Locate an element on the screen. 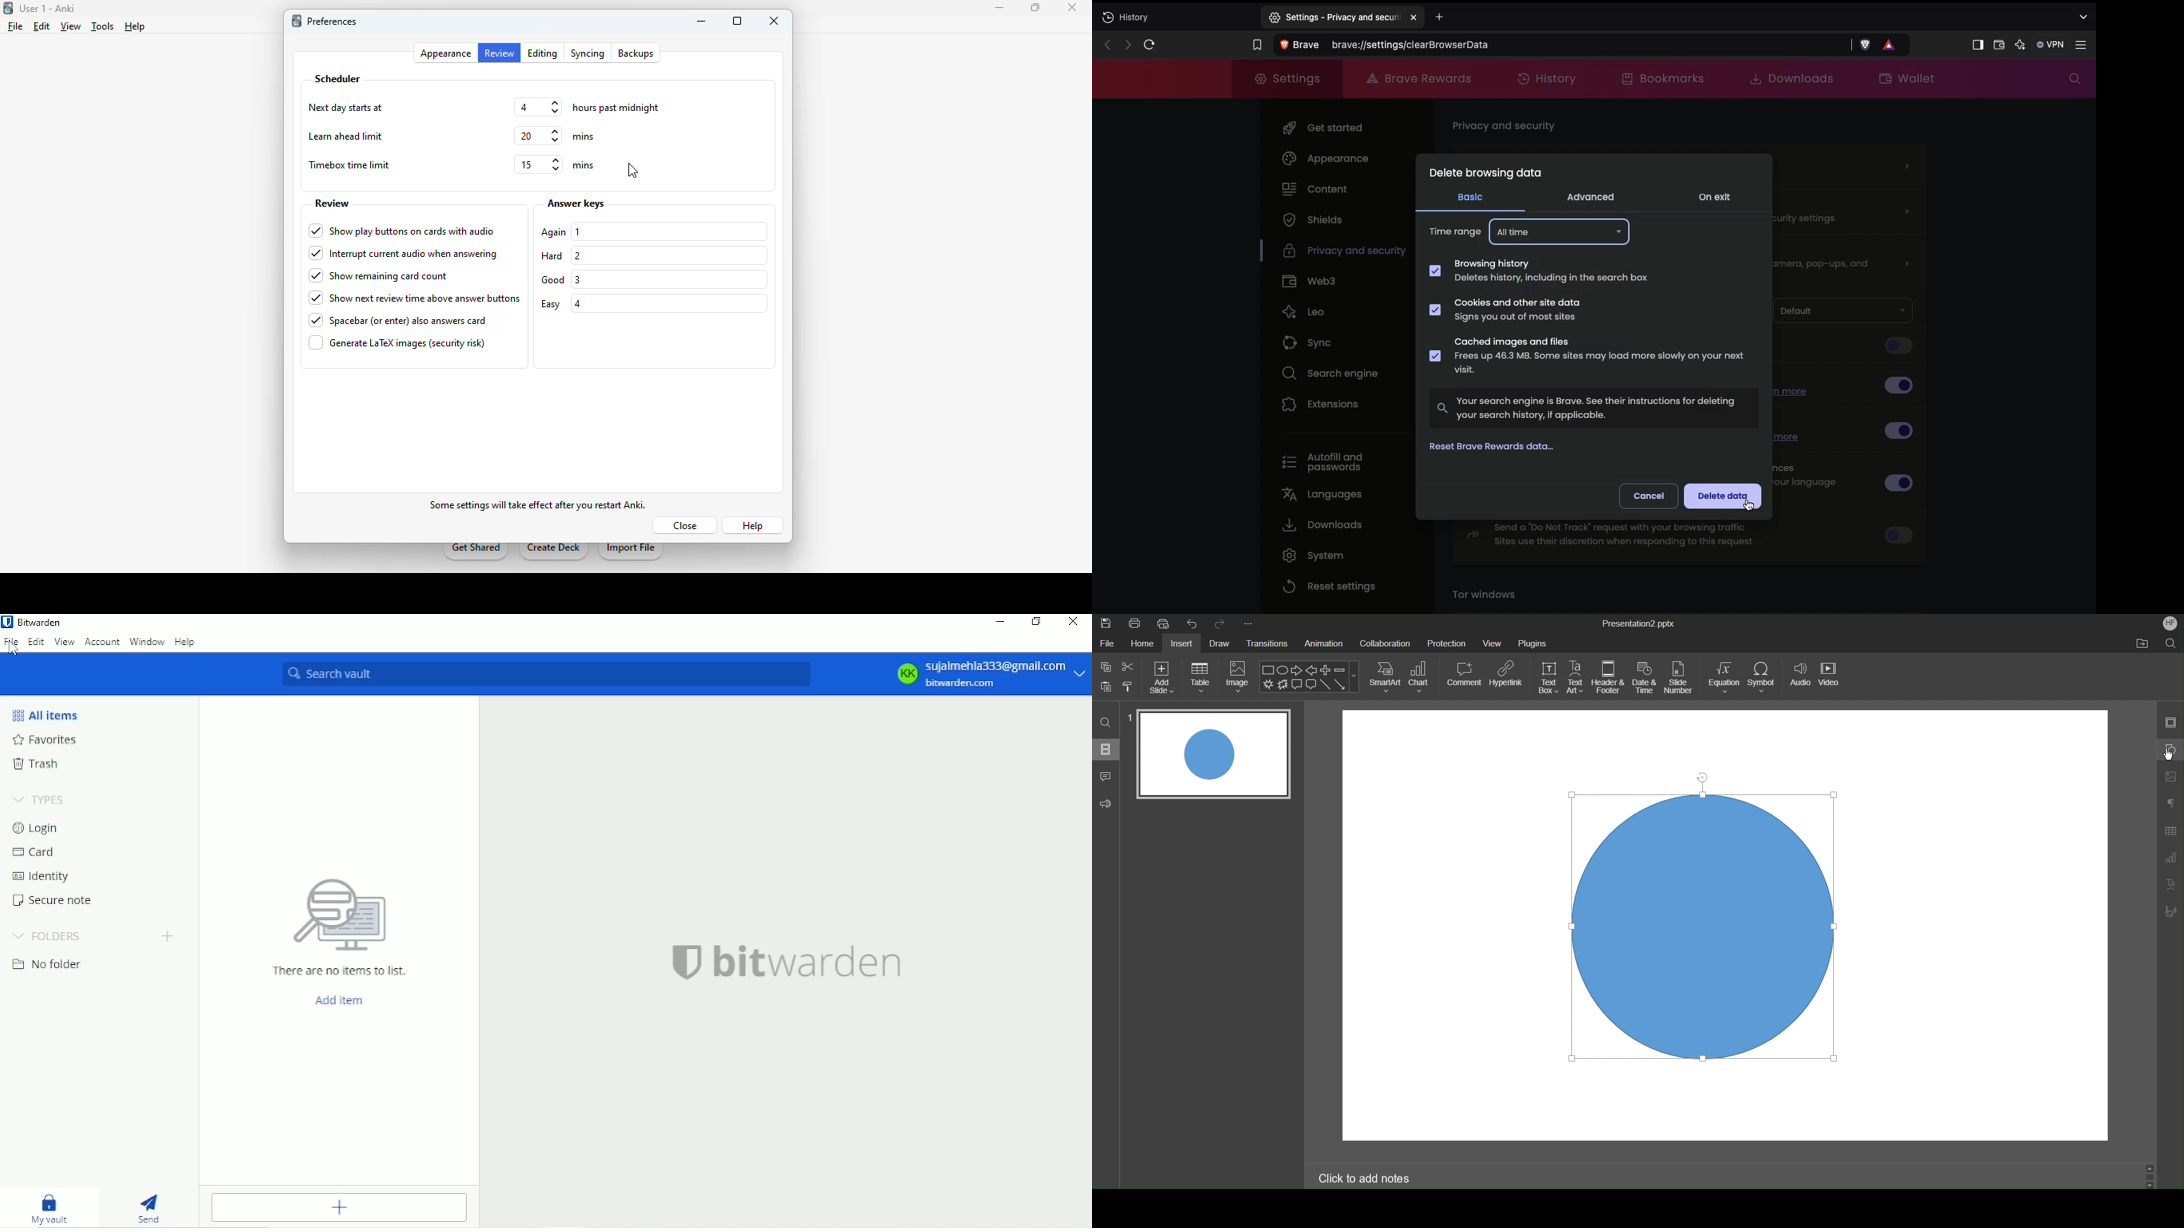 This screenshot has height=1232, width=2184. Secure note is located at coordinates (51, 898).